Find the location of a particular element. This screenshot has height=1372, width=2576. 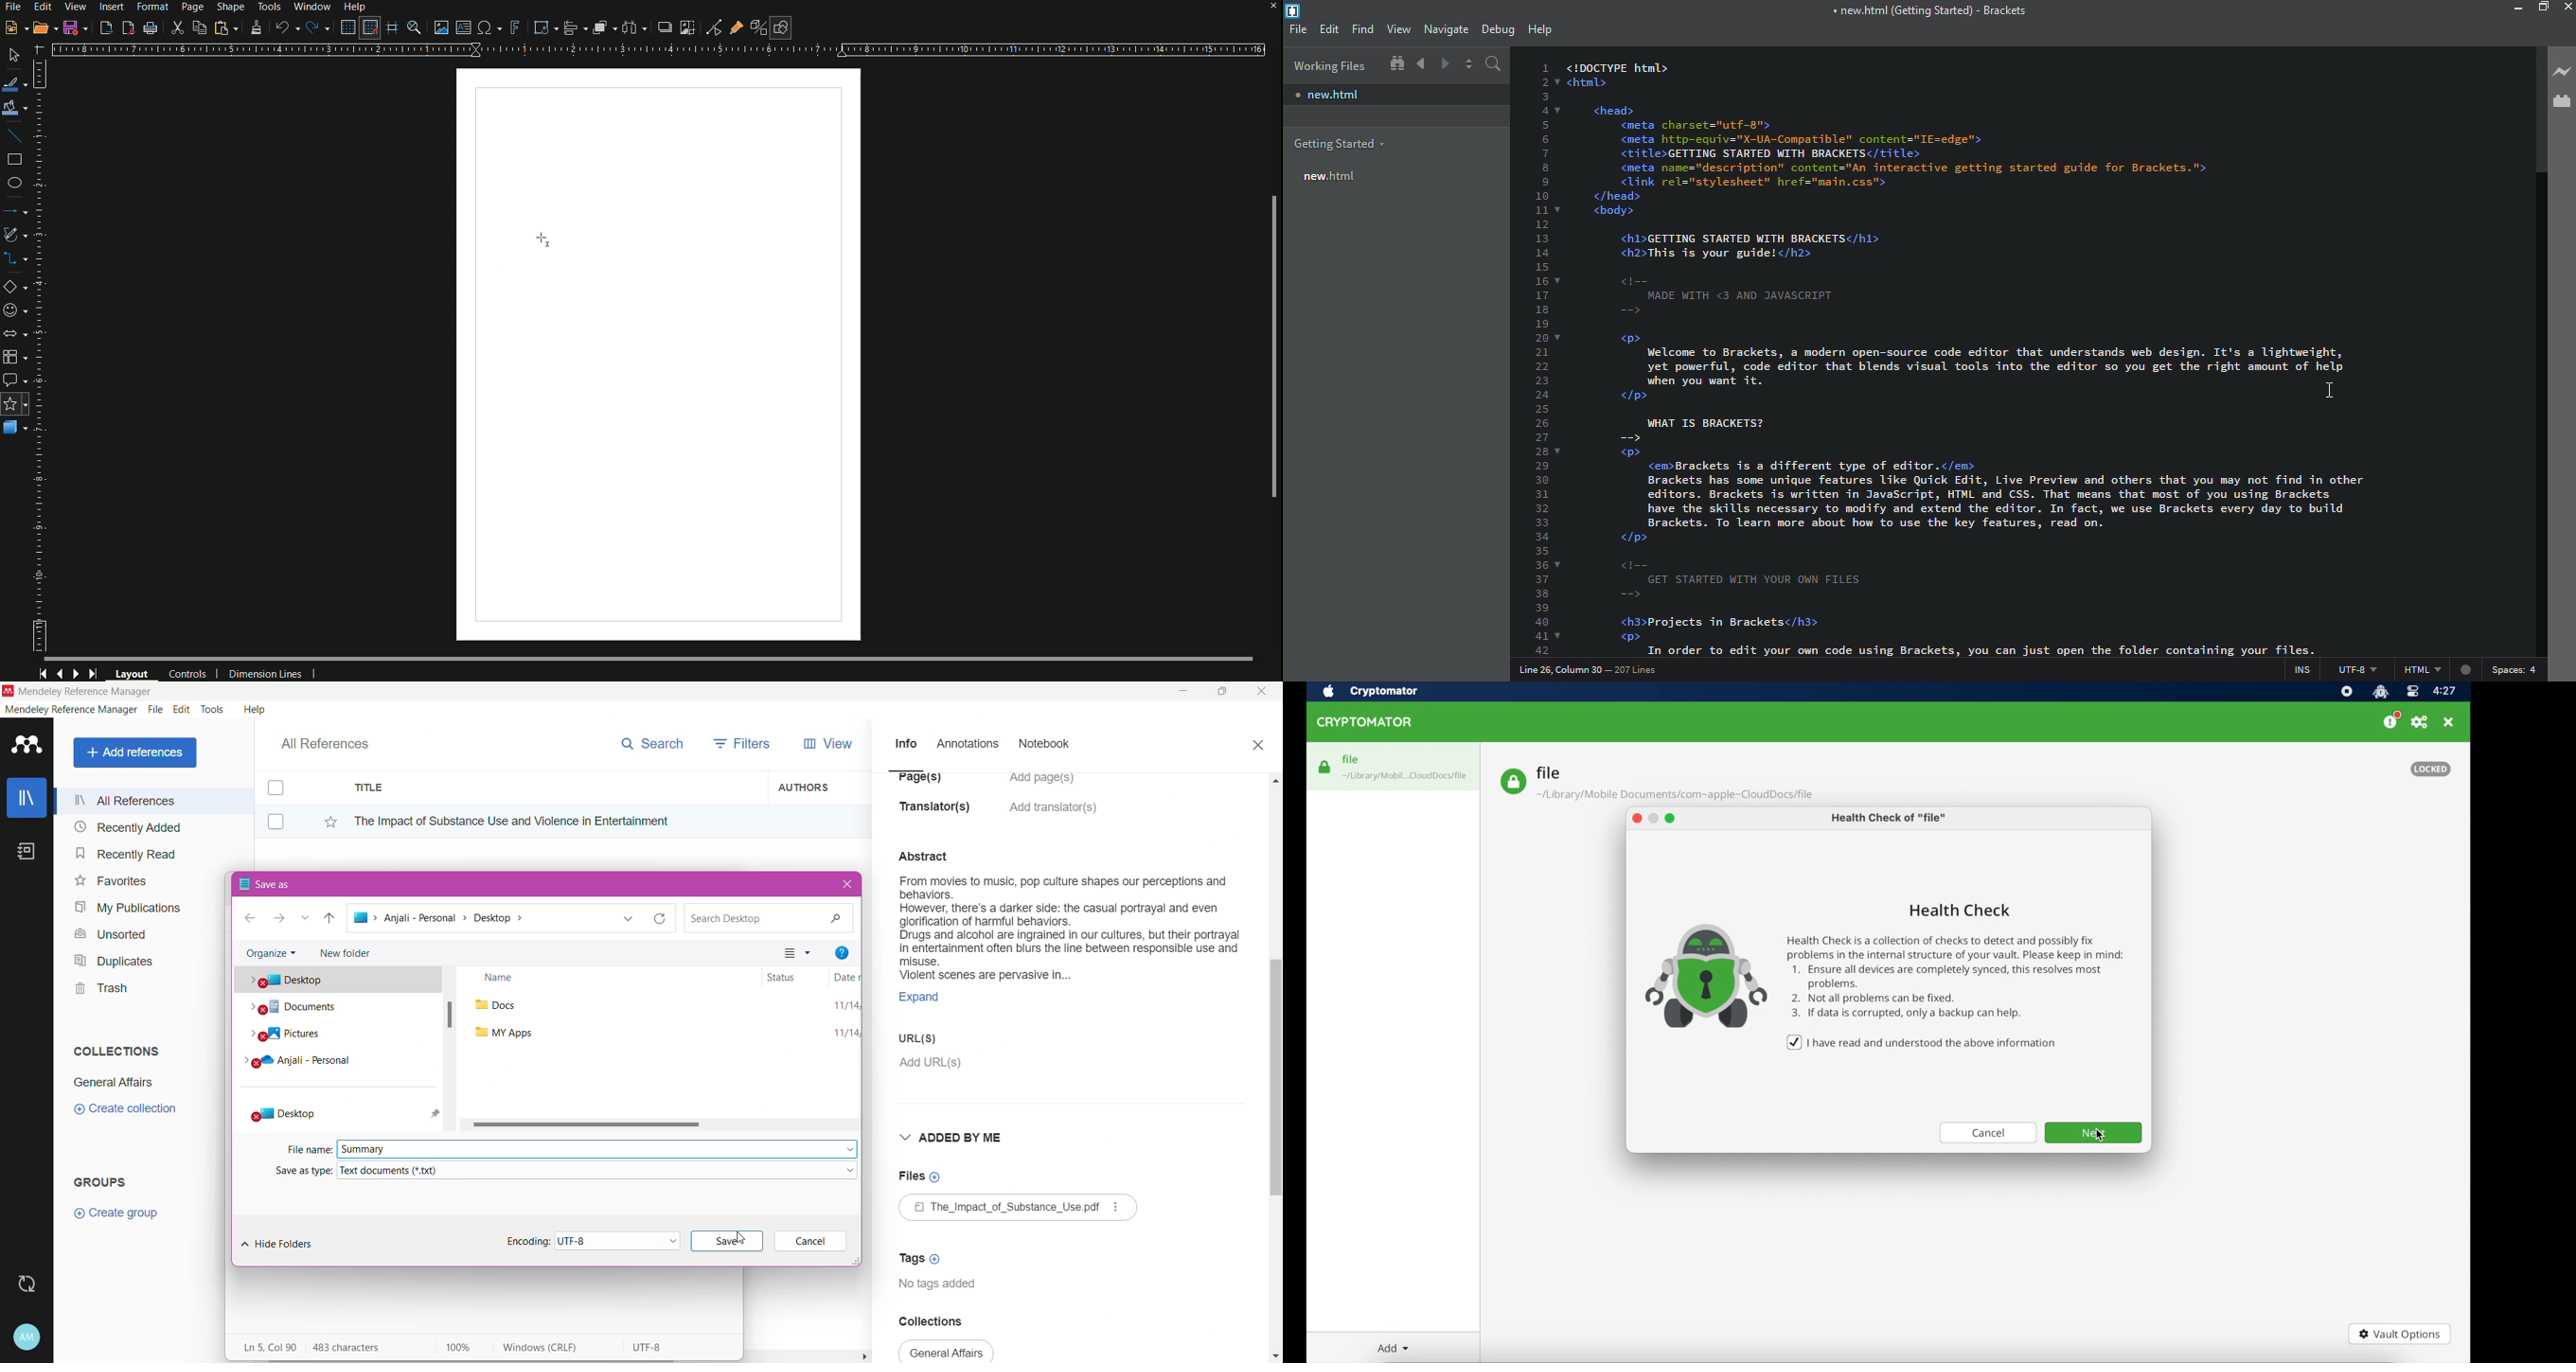

Guidelines while moving is located at coordinates (394, 29).